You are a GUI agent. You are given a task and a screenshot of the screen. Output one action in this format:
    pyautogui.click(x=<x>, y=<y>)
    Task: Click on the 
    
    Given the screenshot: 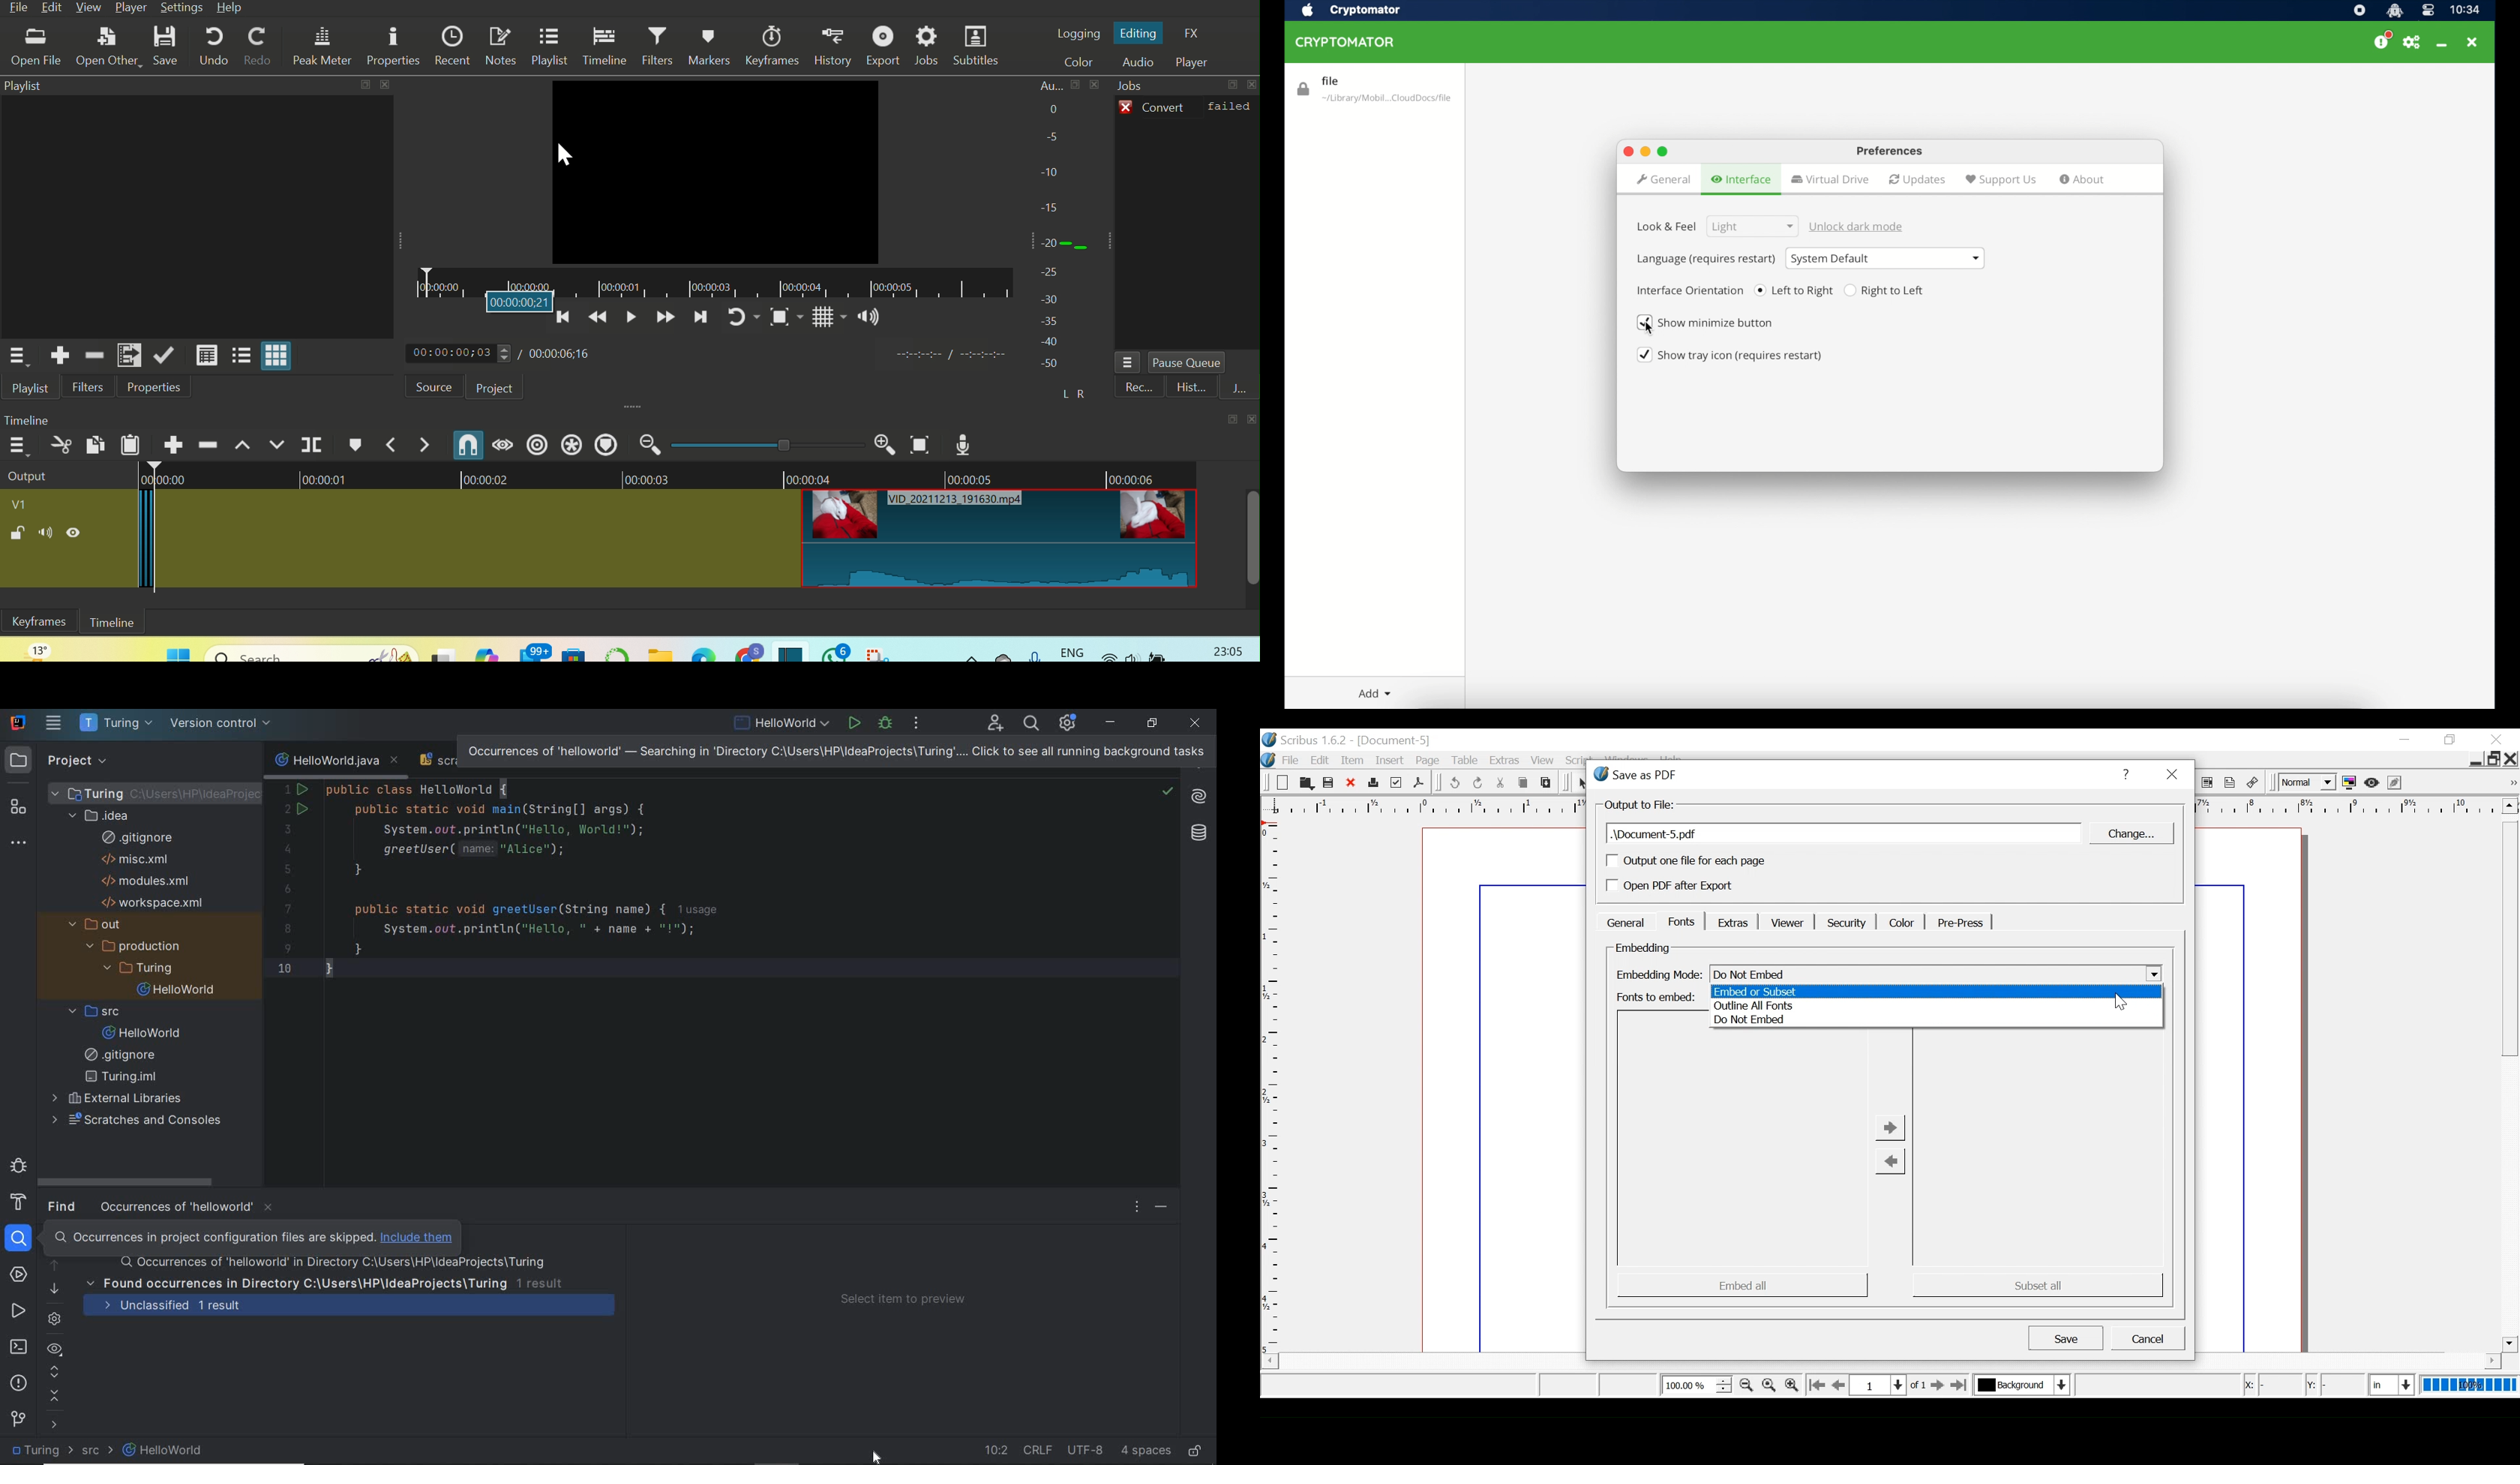 What is the action you would take?
    pyautogui.click(x=1230, y=84)
    